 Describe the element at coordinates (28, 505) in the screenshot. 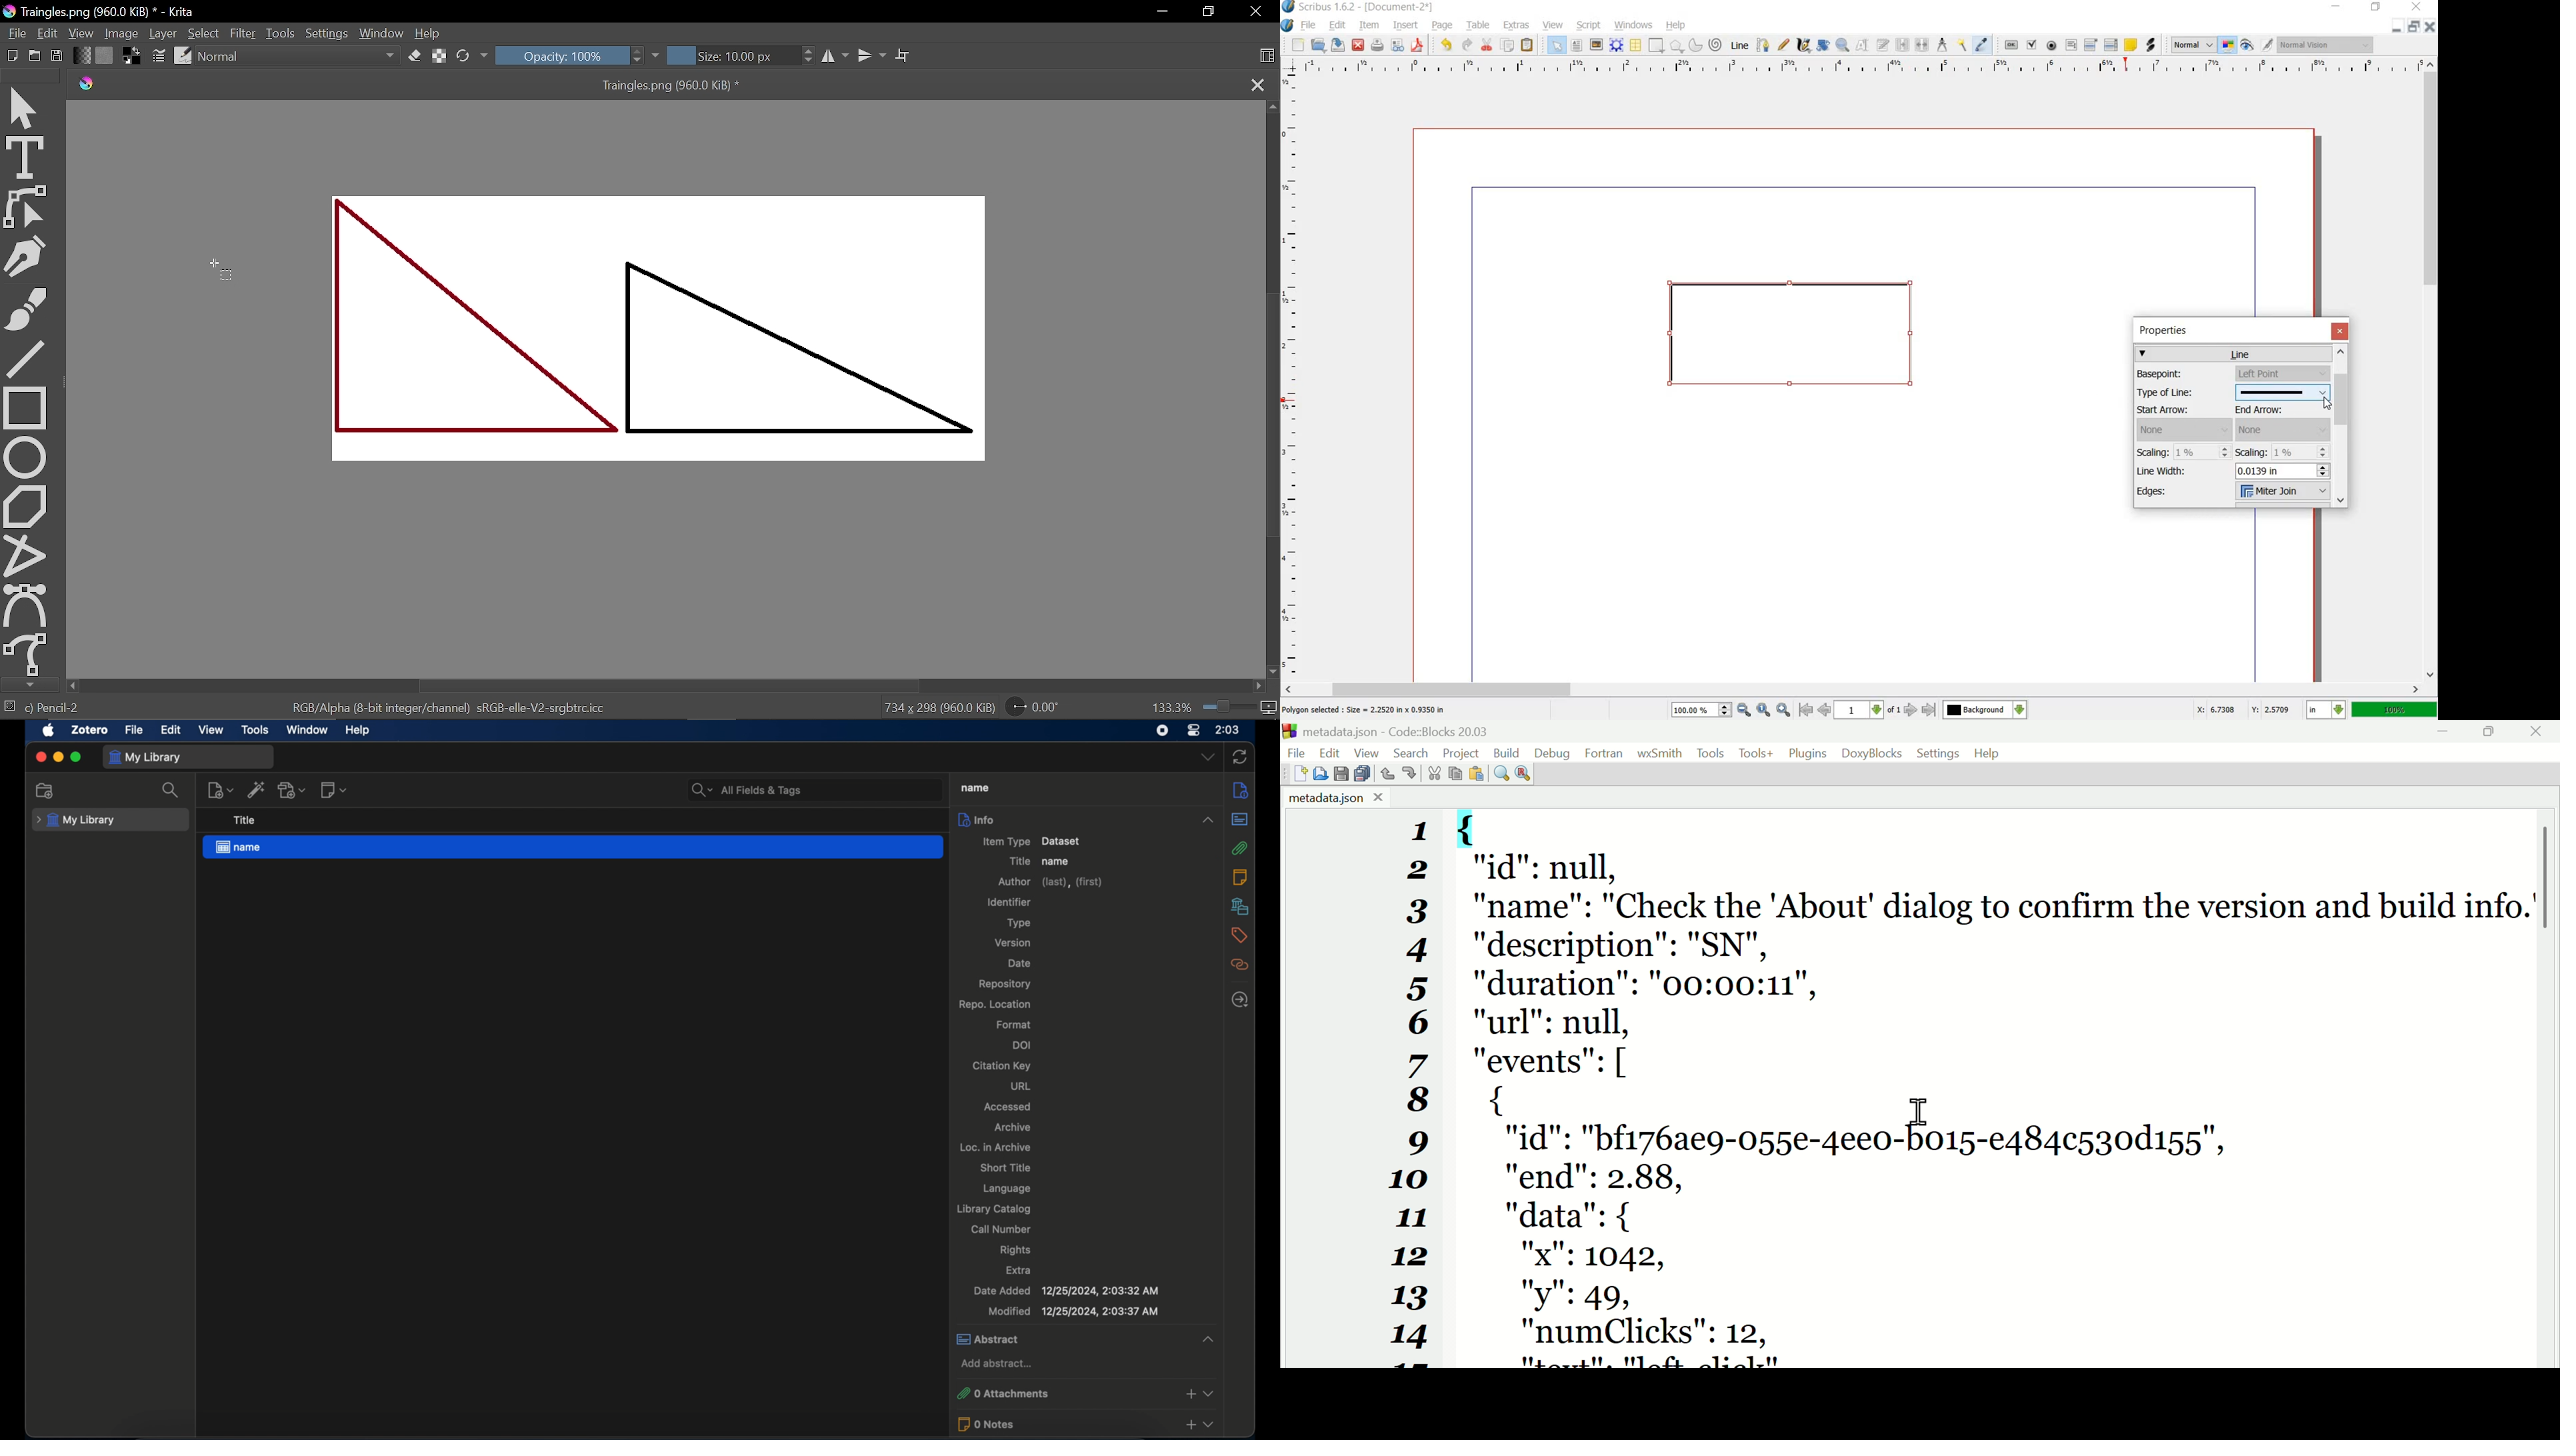

I see `Polygon tool` at that location.